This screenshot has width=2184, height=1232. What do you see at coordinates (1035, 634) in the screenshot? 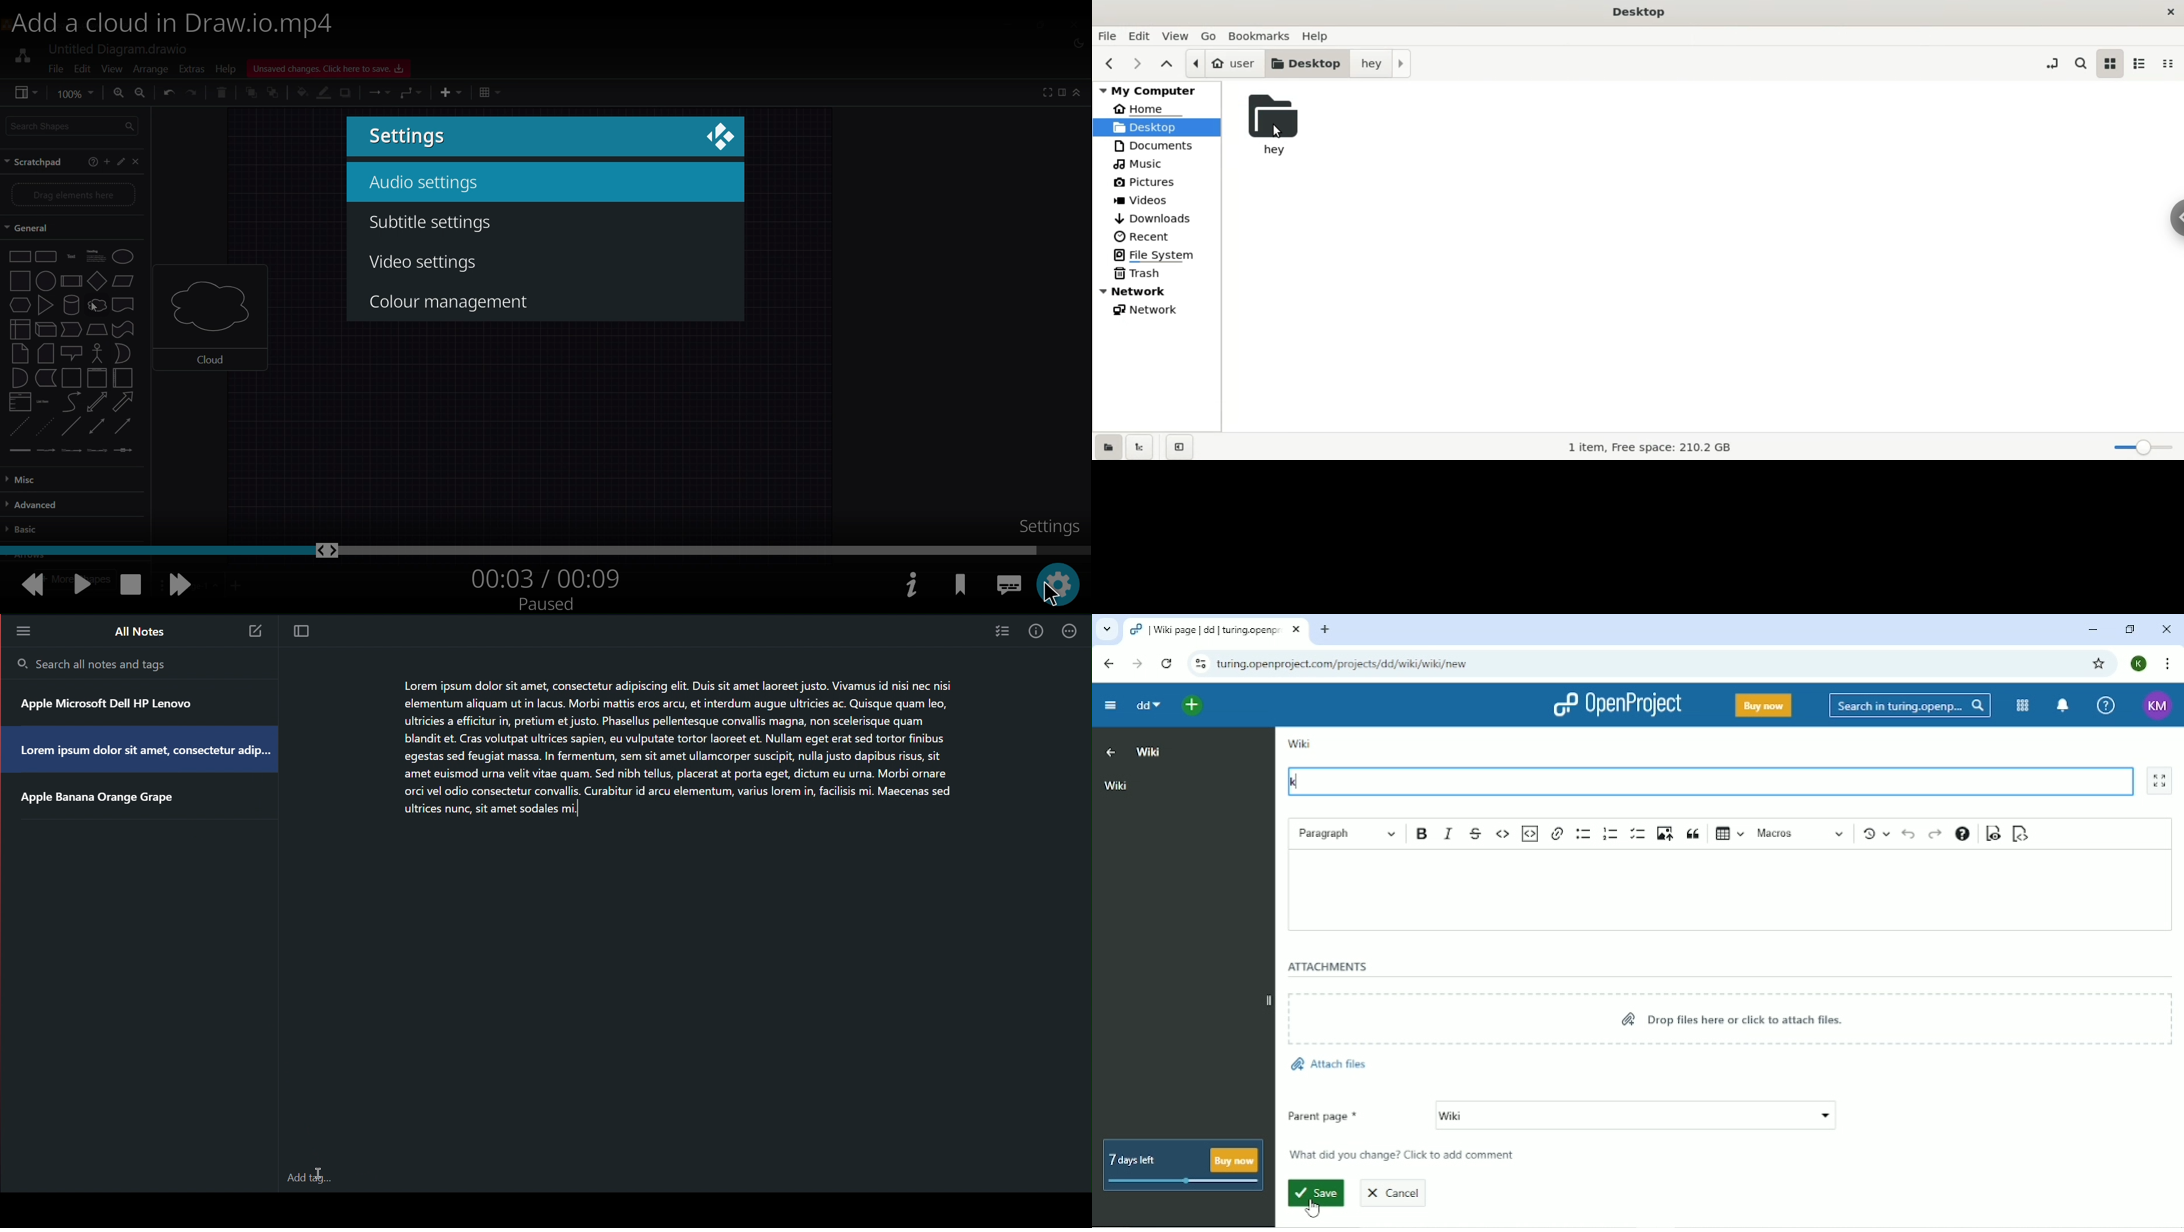
I see `Info` at bounding box center [1035, 634].